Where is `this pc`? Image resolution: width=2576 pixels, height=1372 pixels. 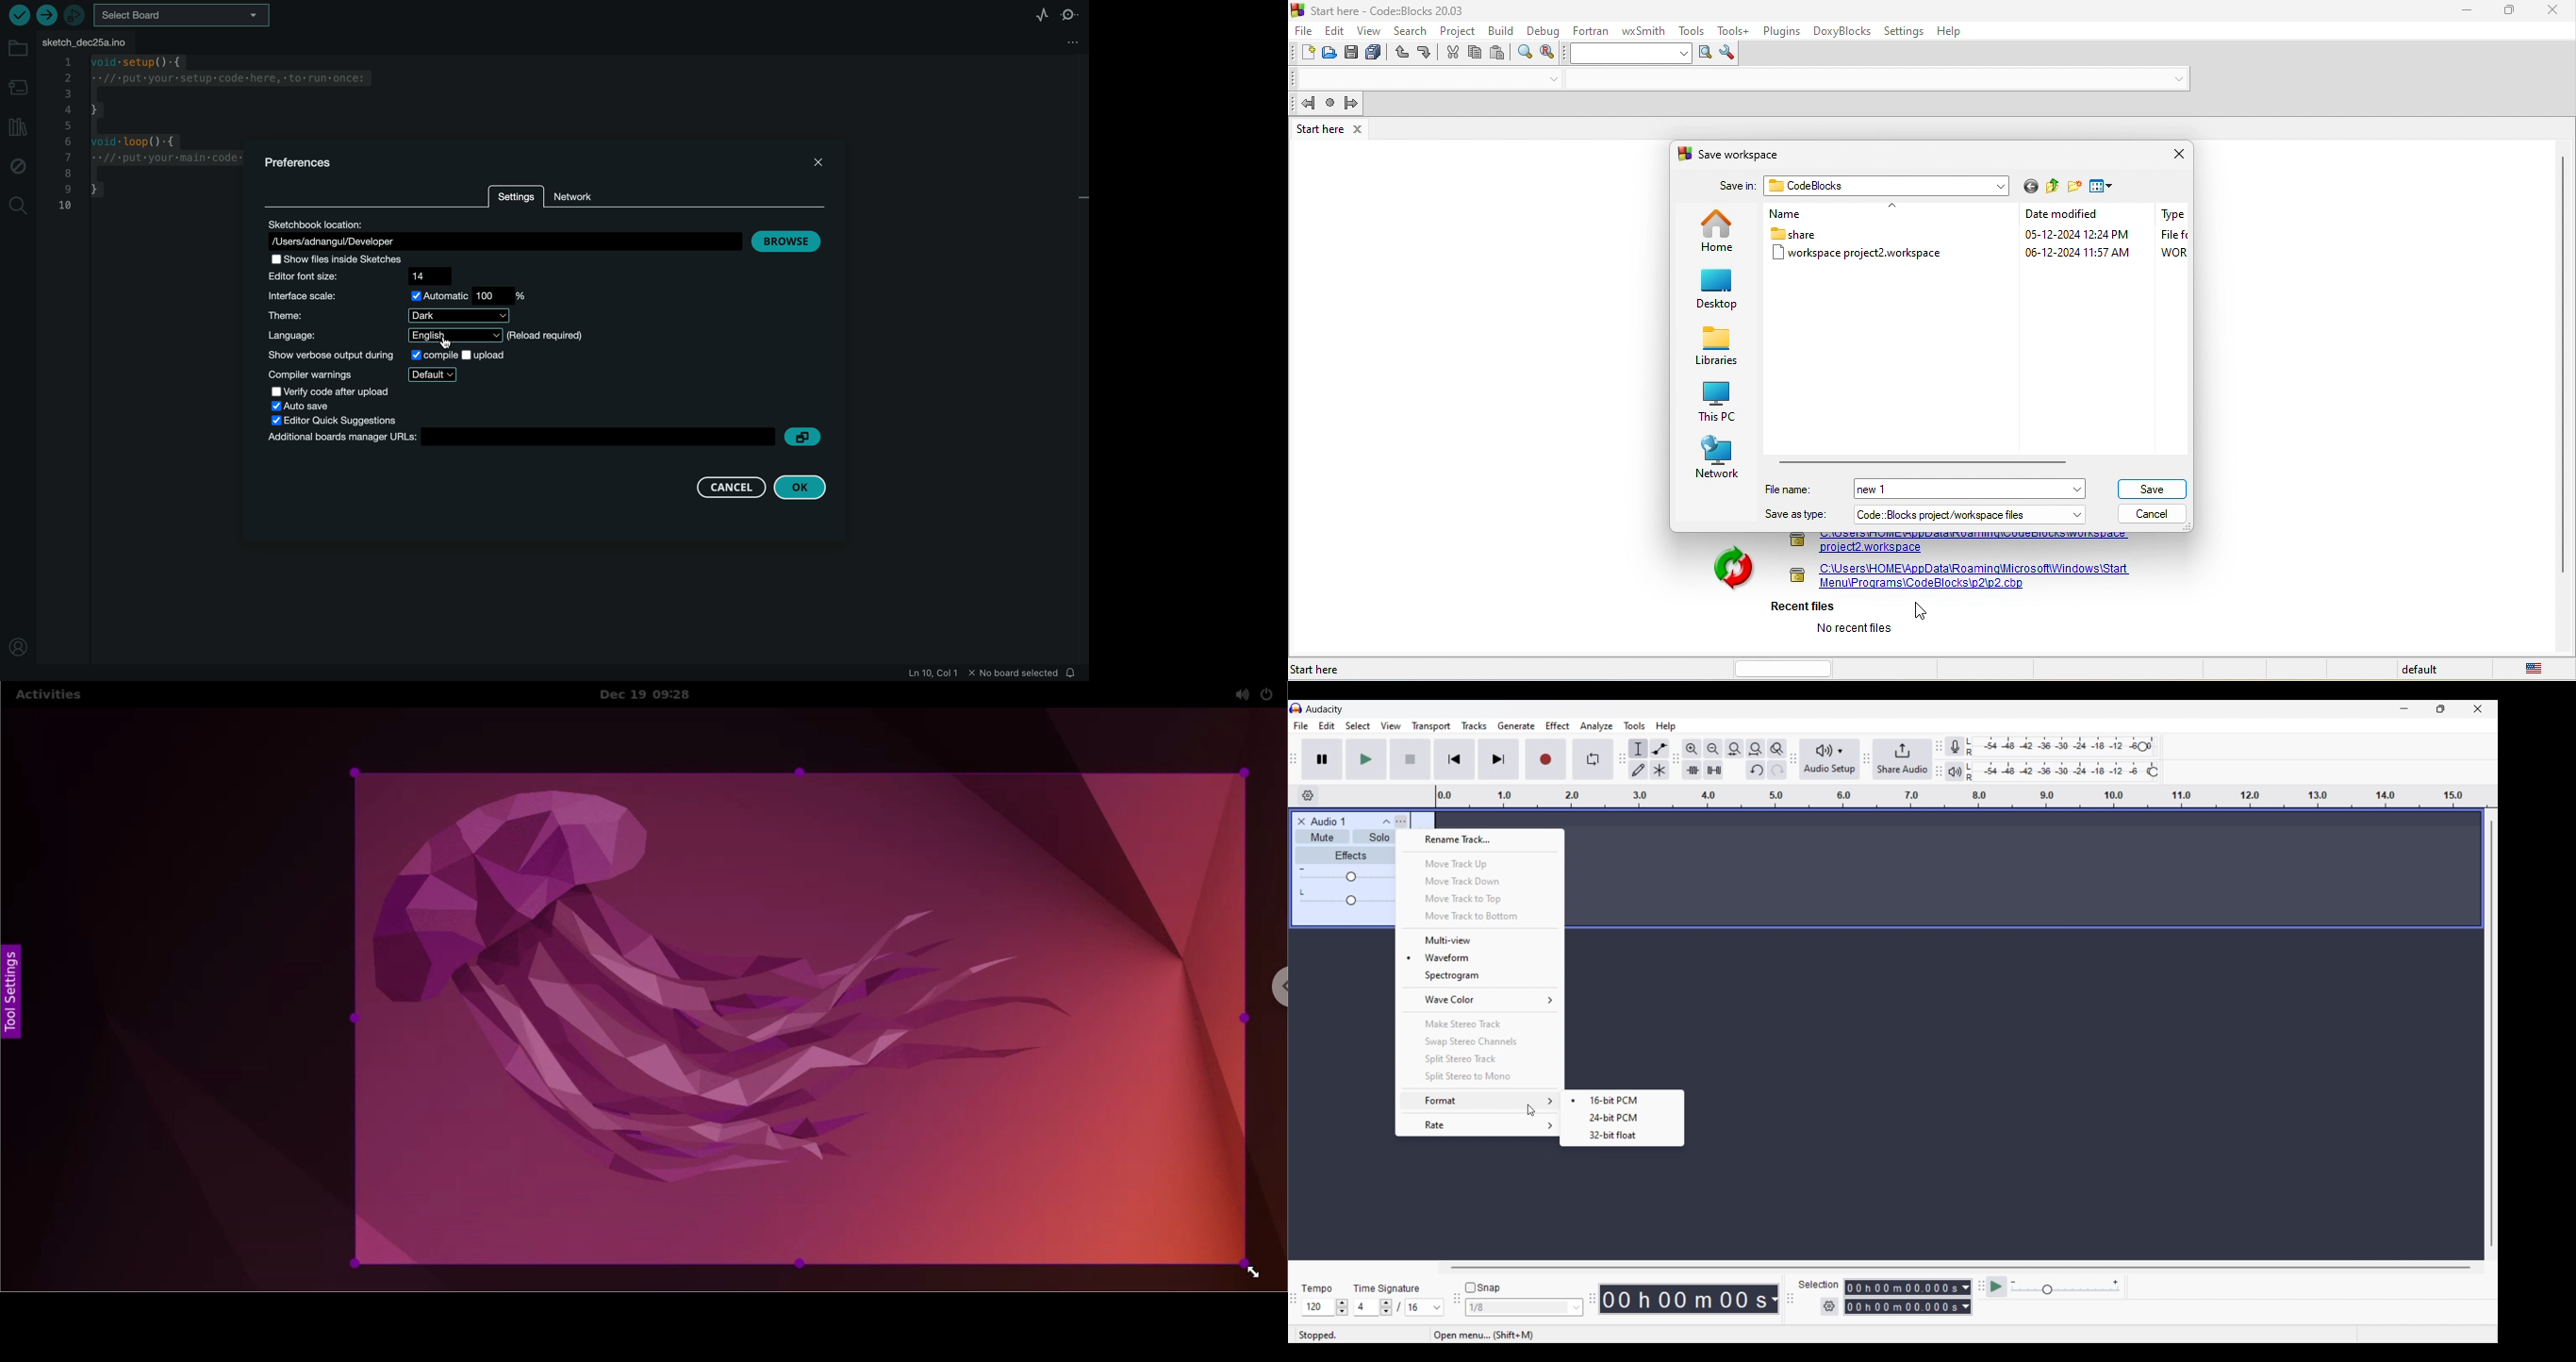
this pc is located at coordinates (1715, 401).